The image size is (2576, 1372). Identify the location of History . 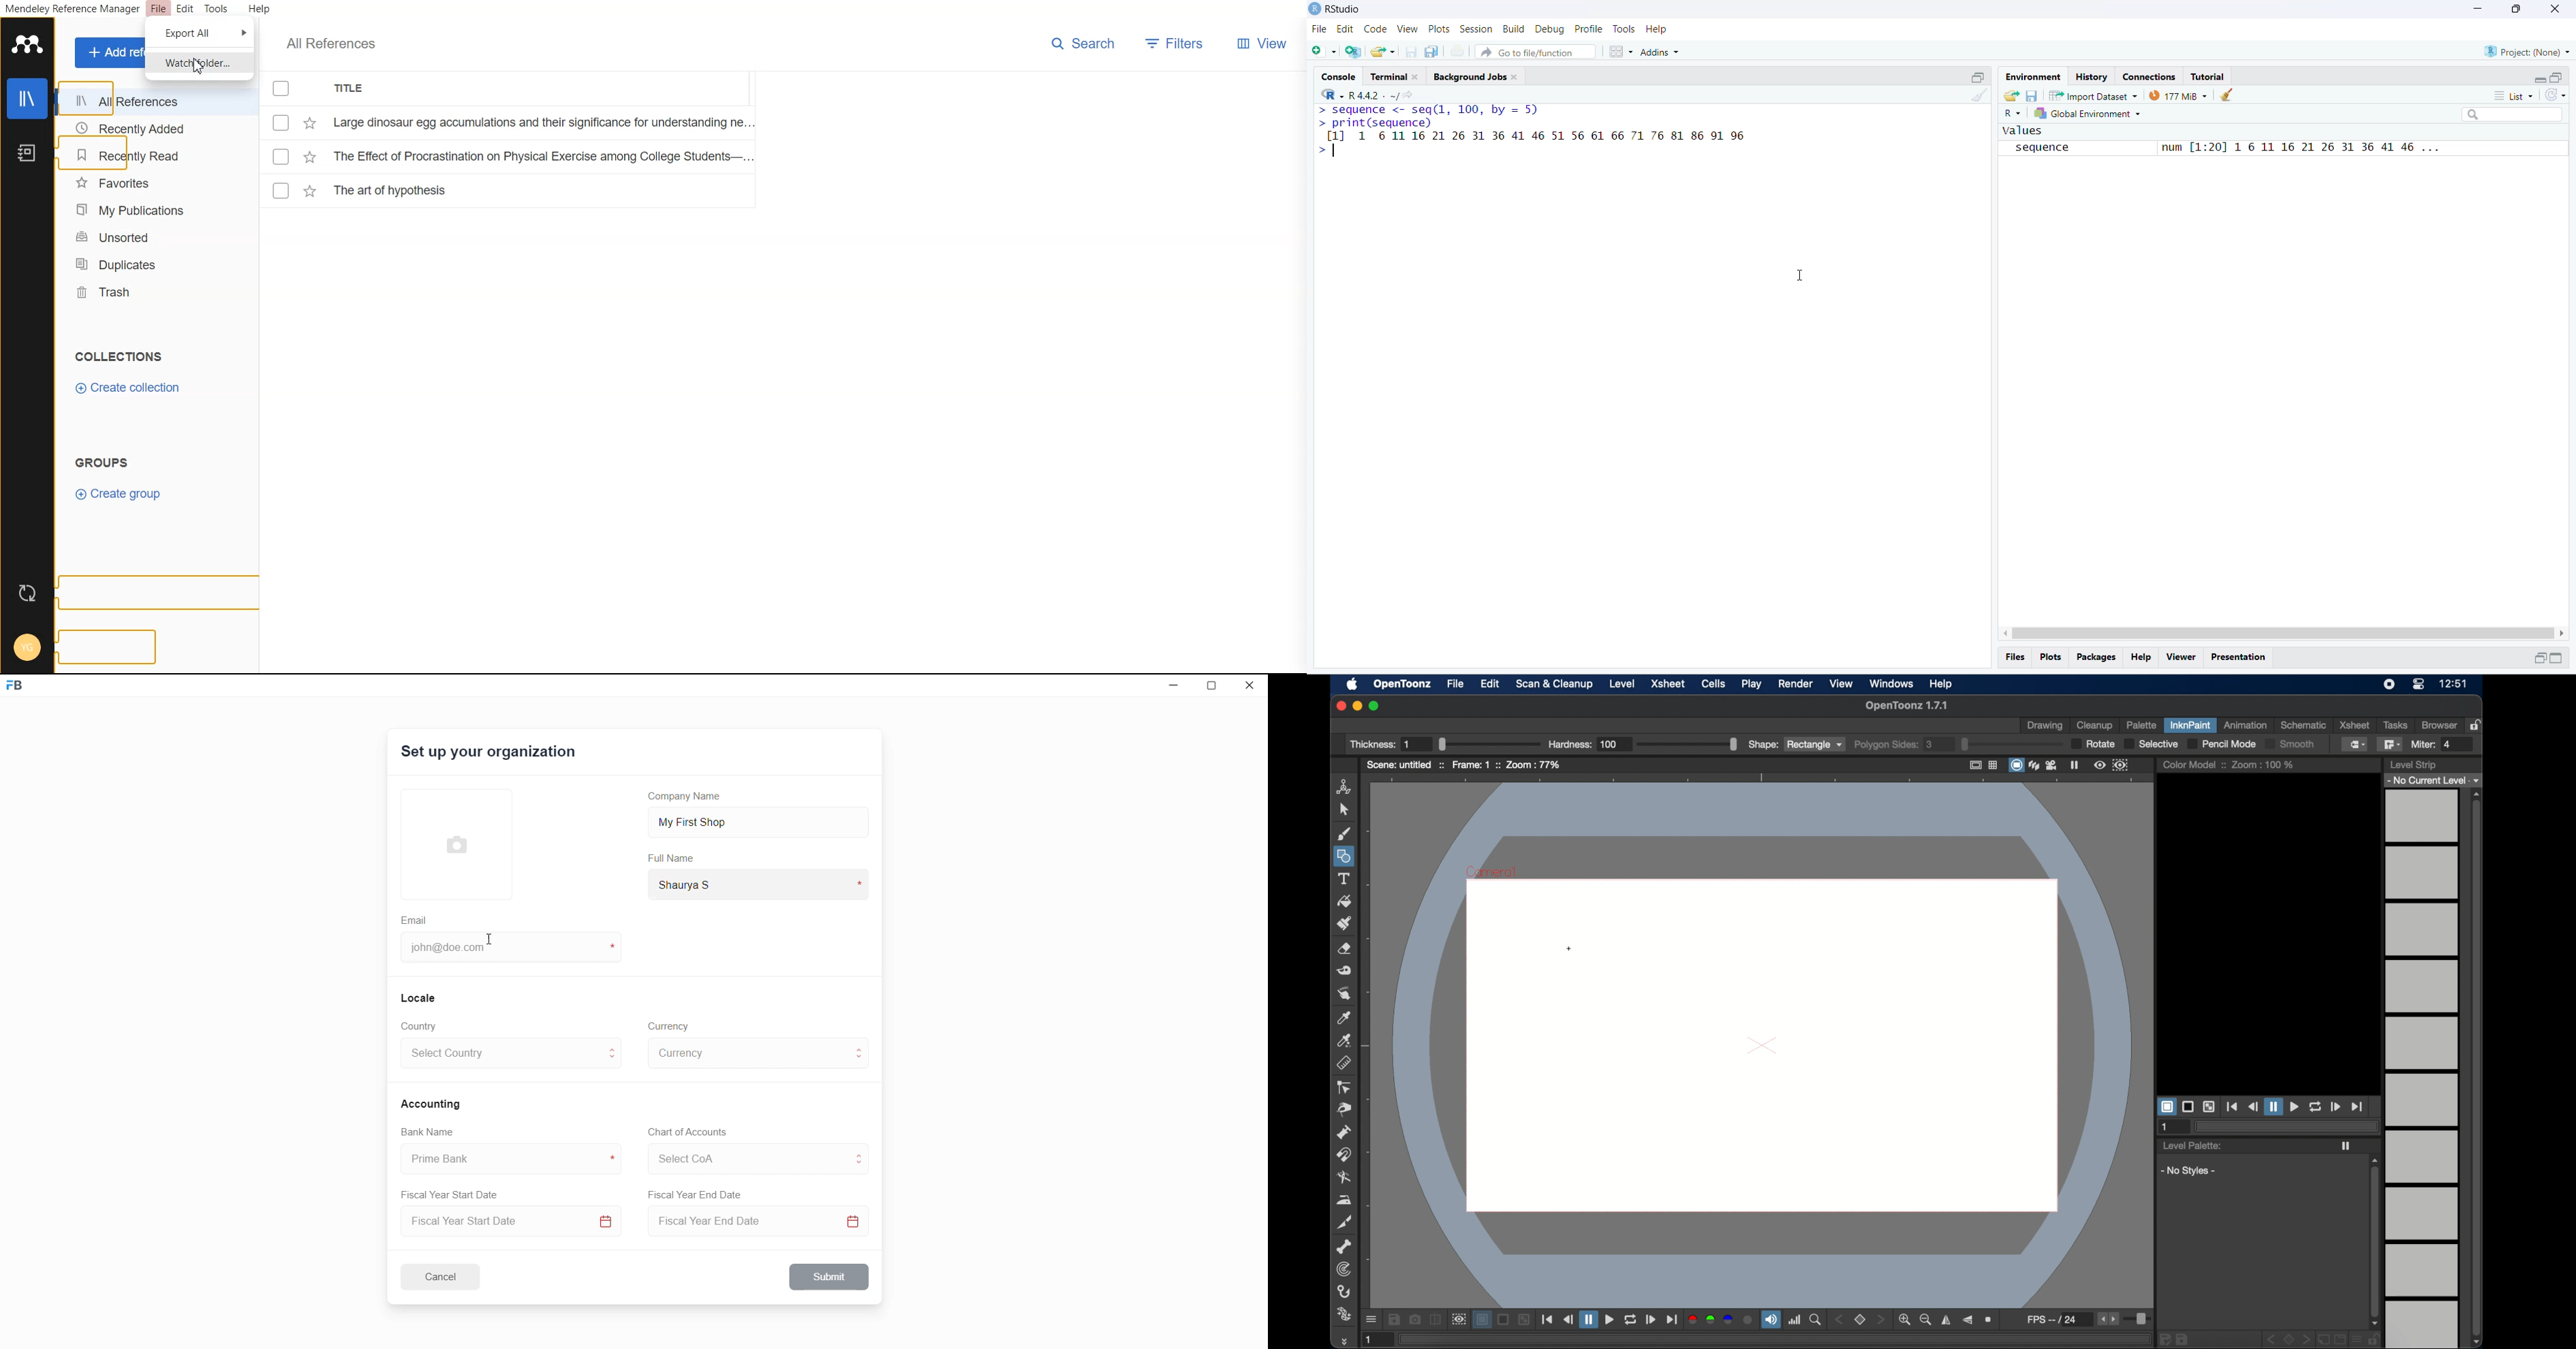
(2092, 77).